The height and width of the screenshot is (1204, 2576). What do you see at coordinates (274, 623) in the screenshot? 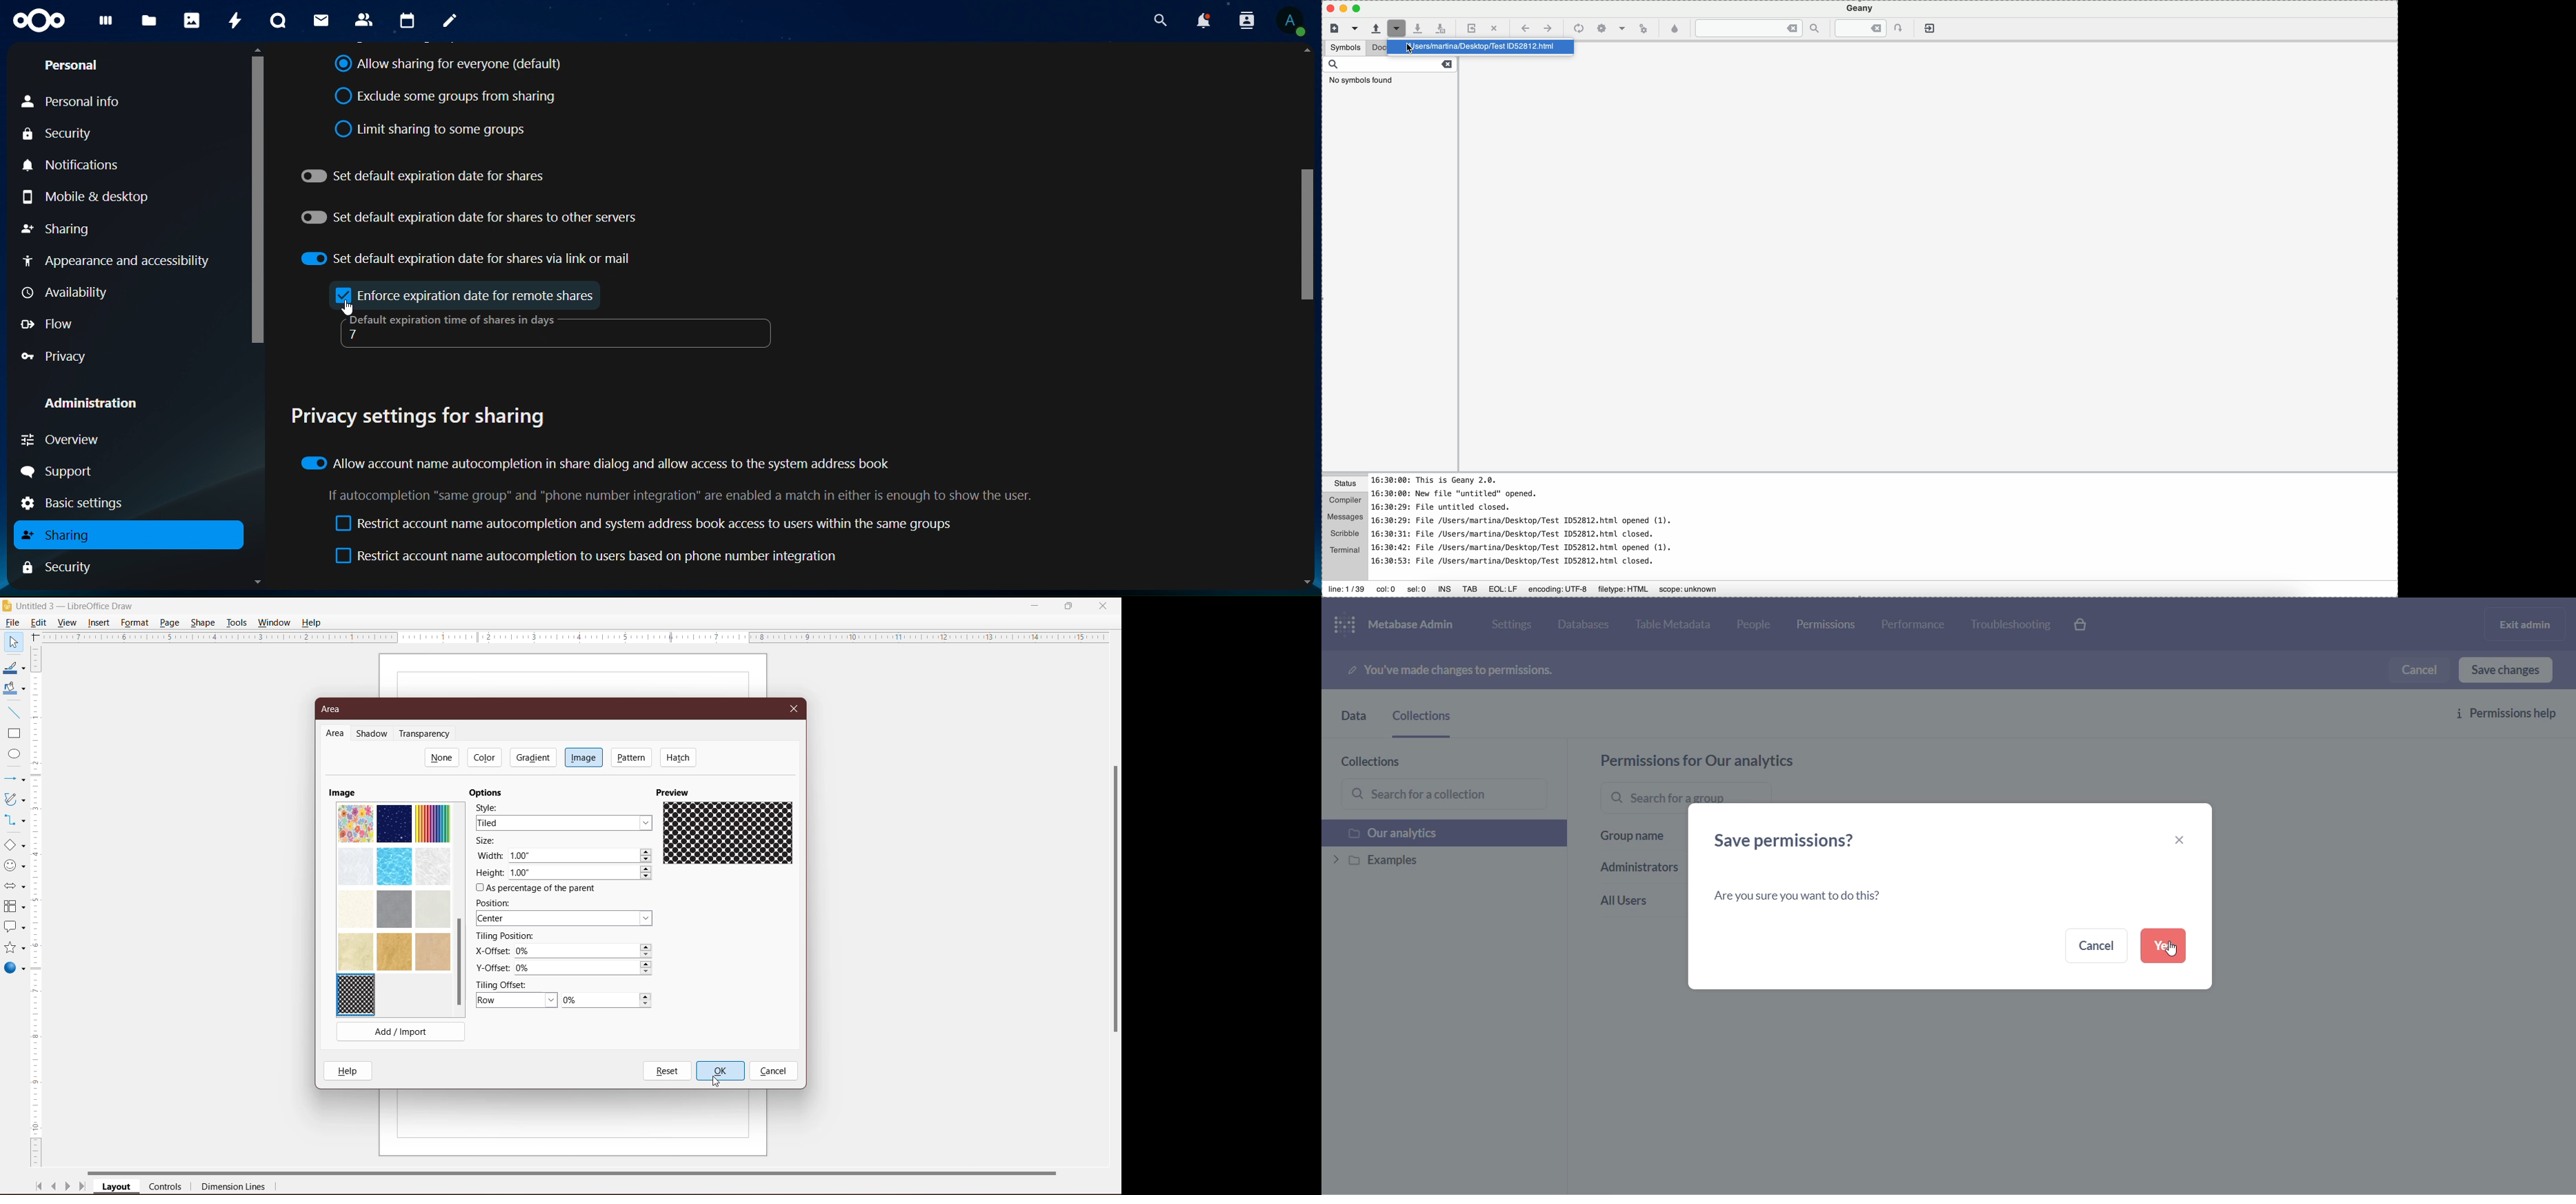
I see `Window` at bounding box center [274, 623].